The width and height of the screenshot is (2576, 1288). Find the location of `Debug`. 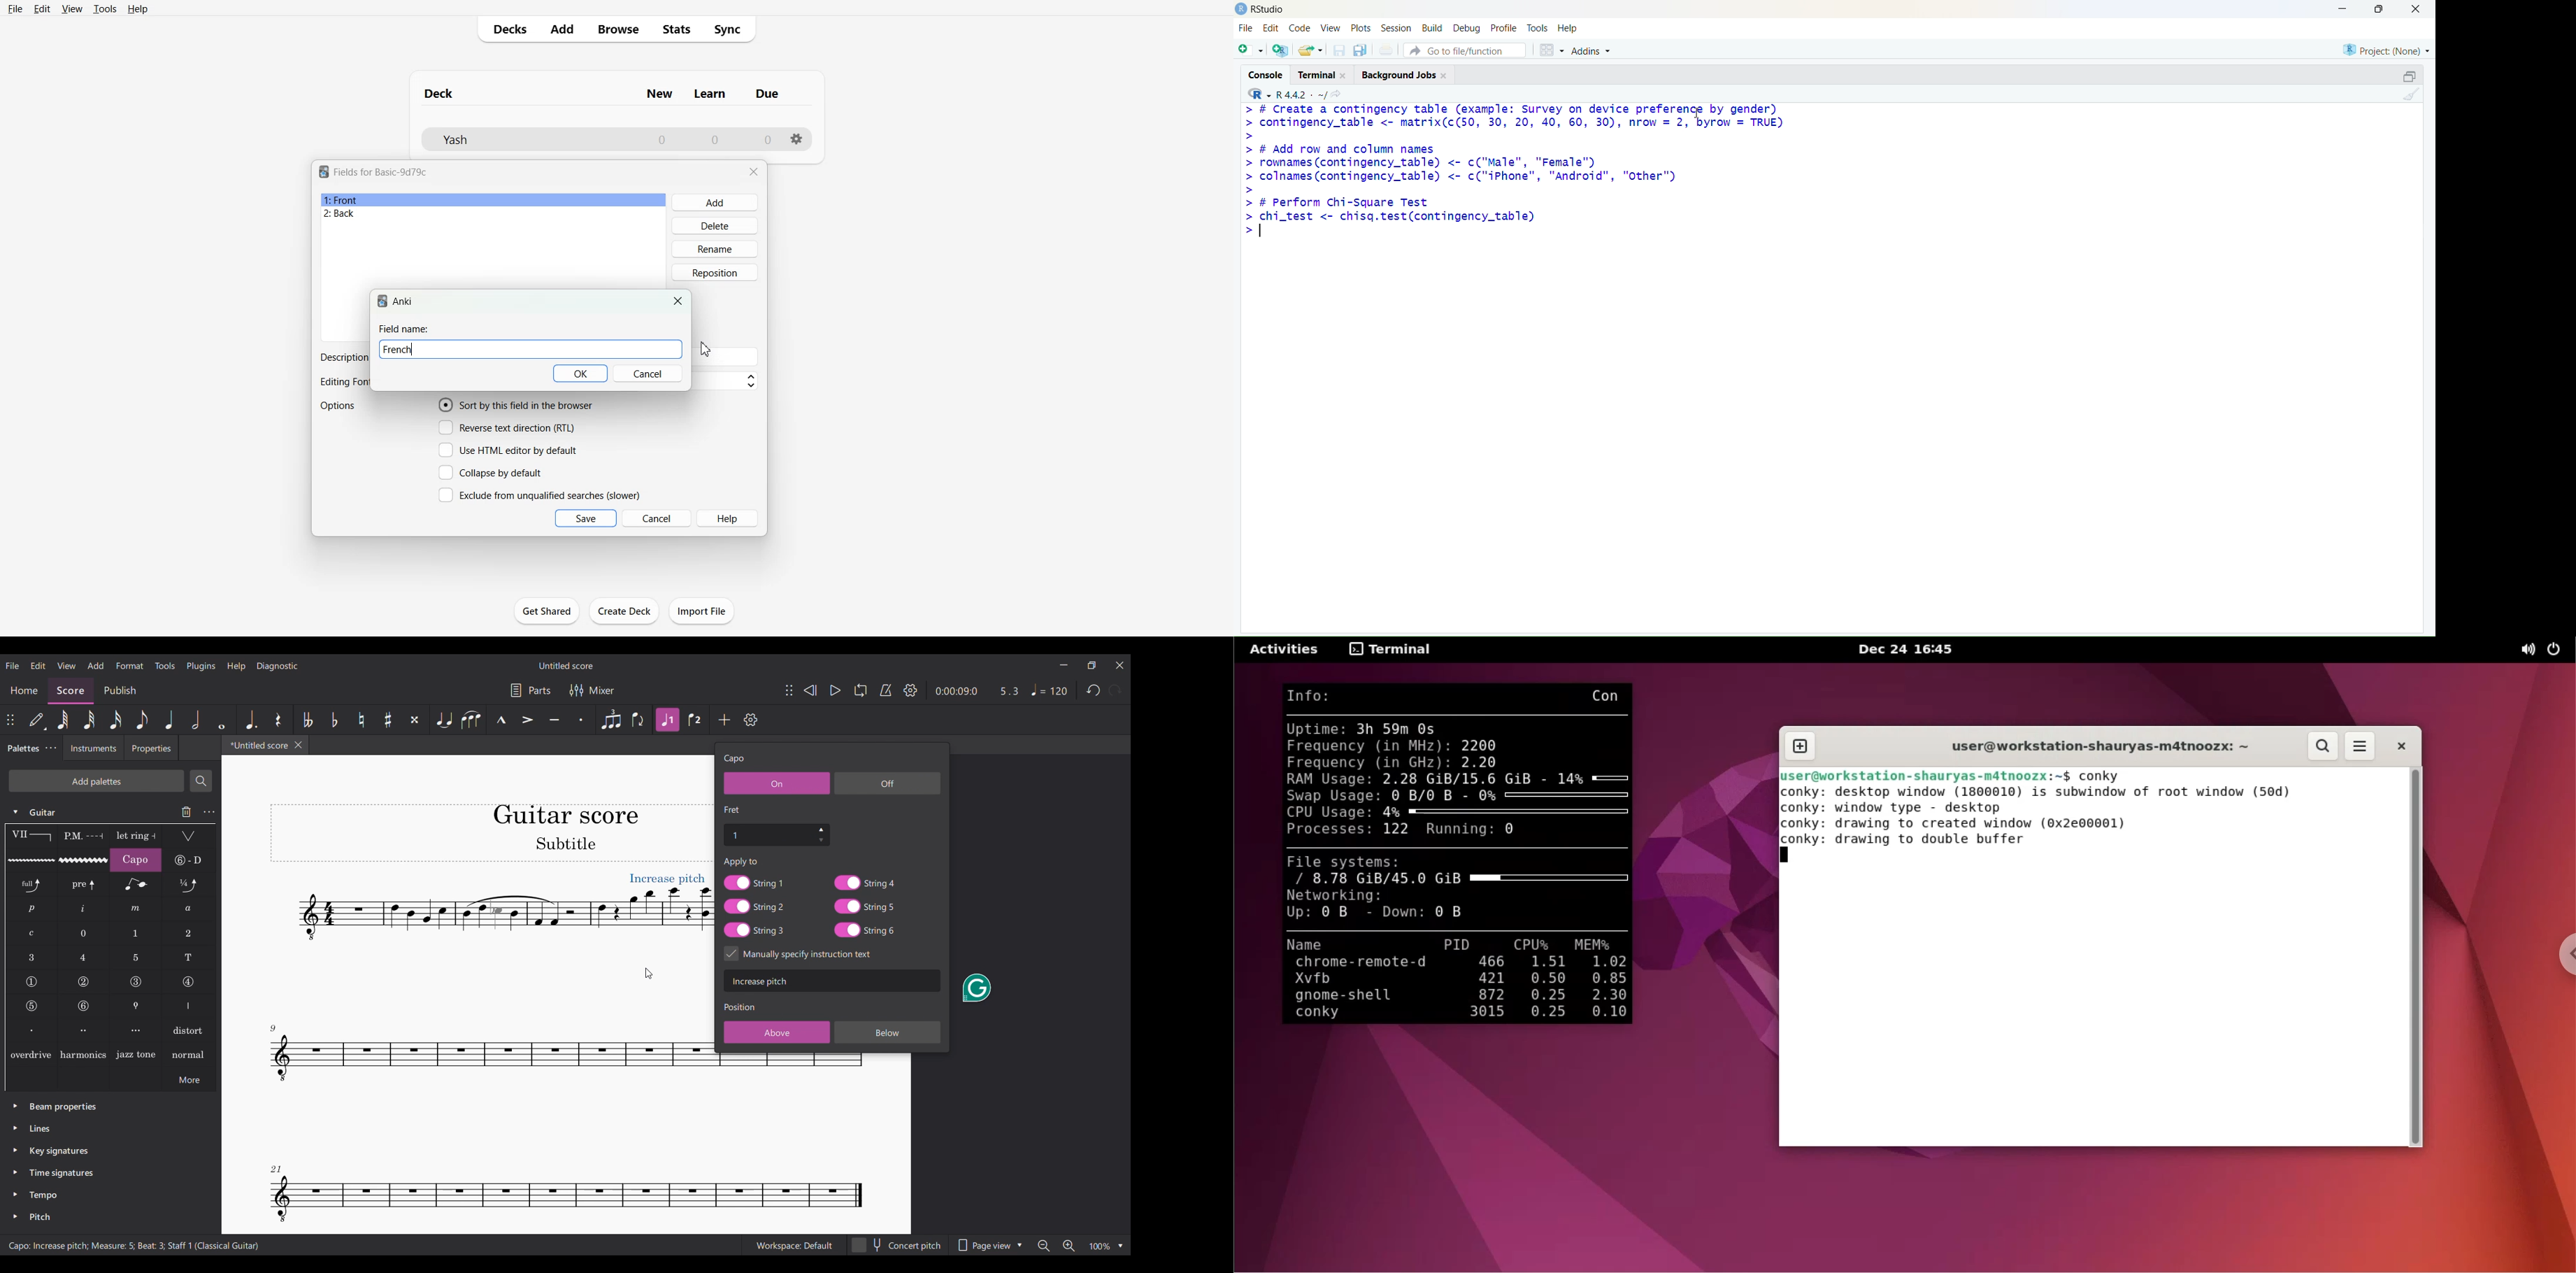

Debug is located at coordinates (1468, 29).